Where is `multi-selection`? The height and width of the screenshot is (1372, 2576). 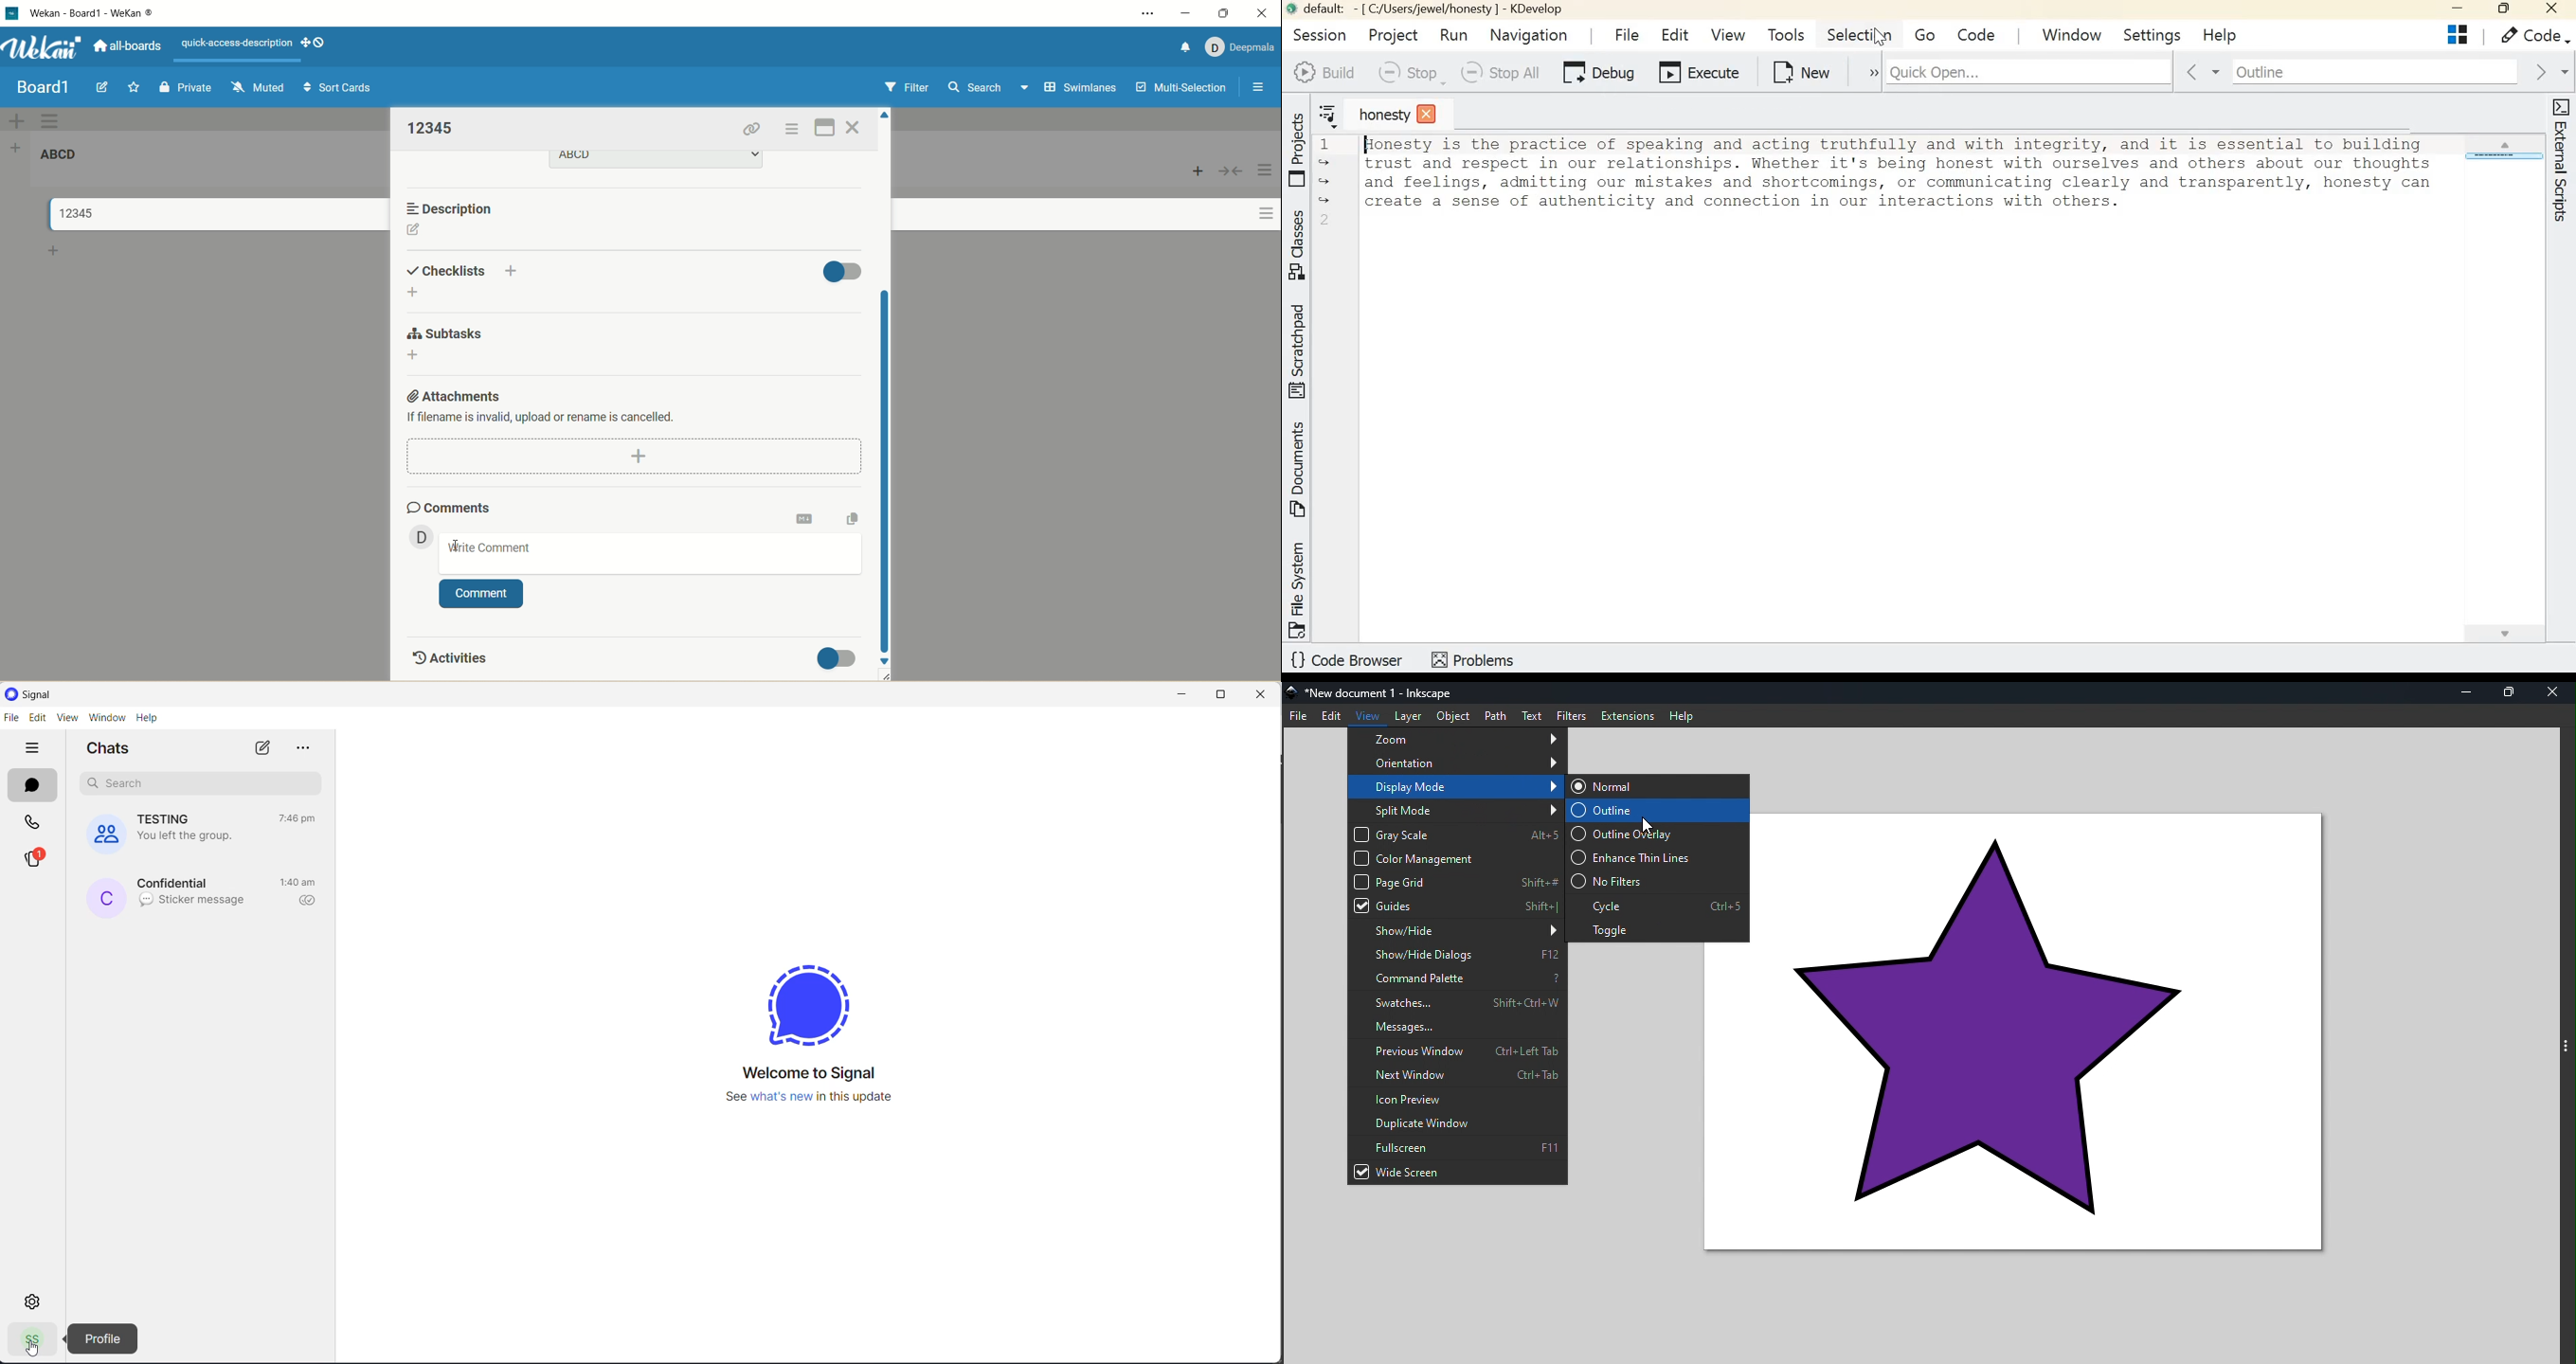 multi-selection is located at coordinates (1179, 88).